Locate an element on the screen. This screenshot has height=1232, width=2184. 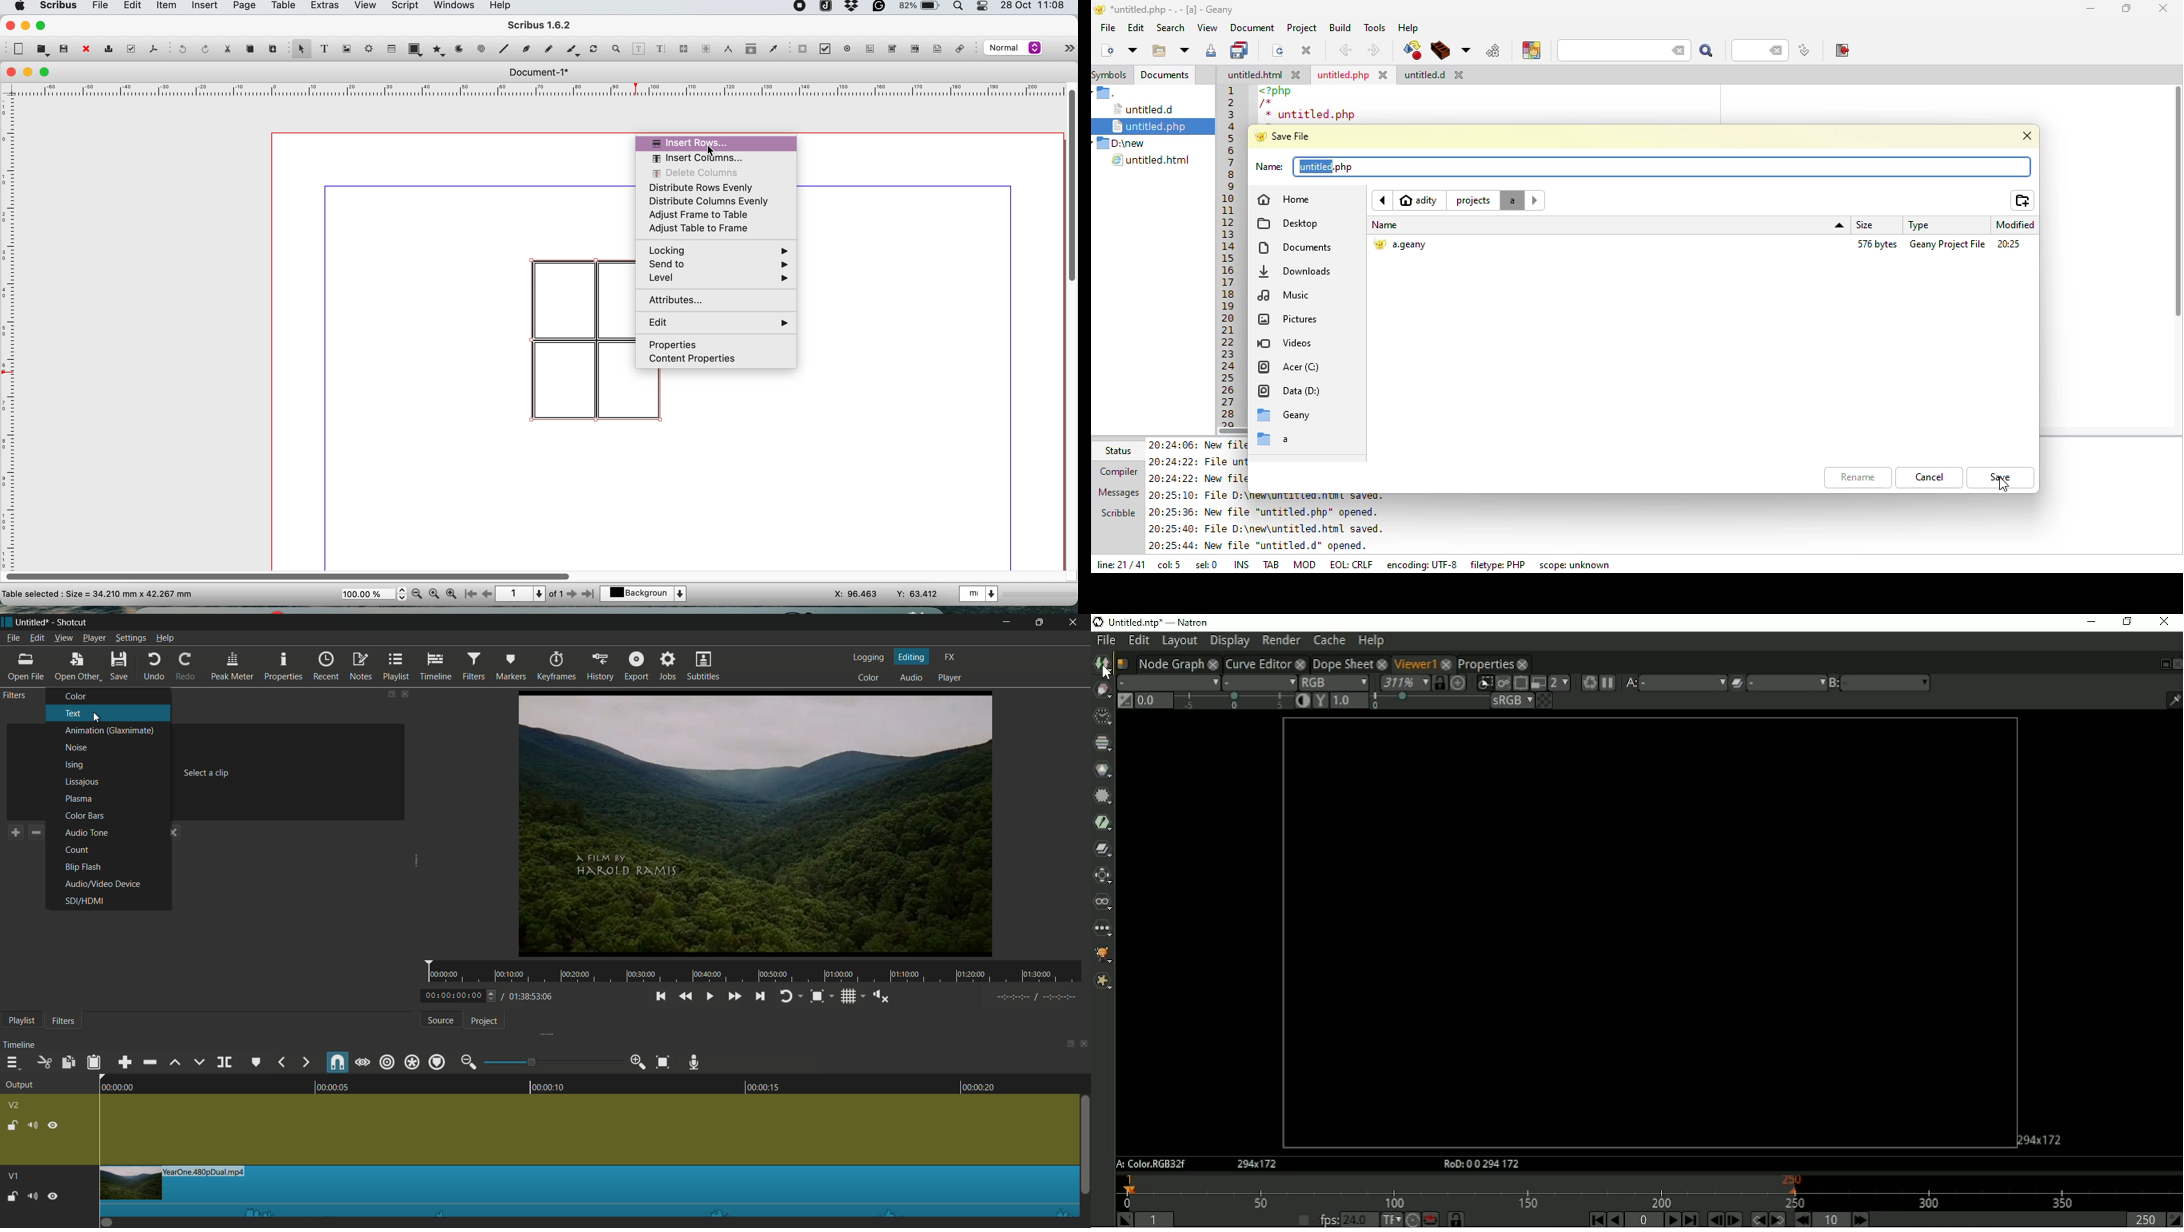
Pause is located at coordinates (53, 1195).